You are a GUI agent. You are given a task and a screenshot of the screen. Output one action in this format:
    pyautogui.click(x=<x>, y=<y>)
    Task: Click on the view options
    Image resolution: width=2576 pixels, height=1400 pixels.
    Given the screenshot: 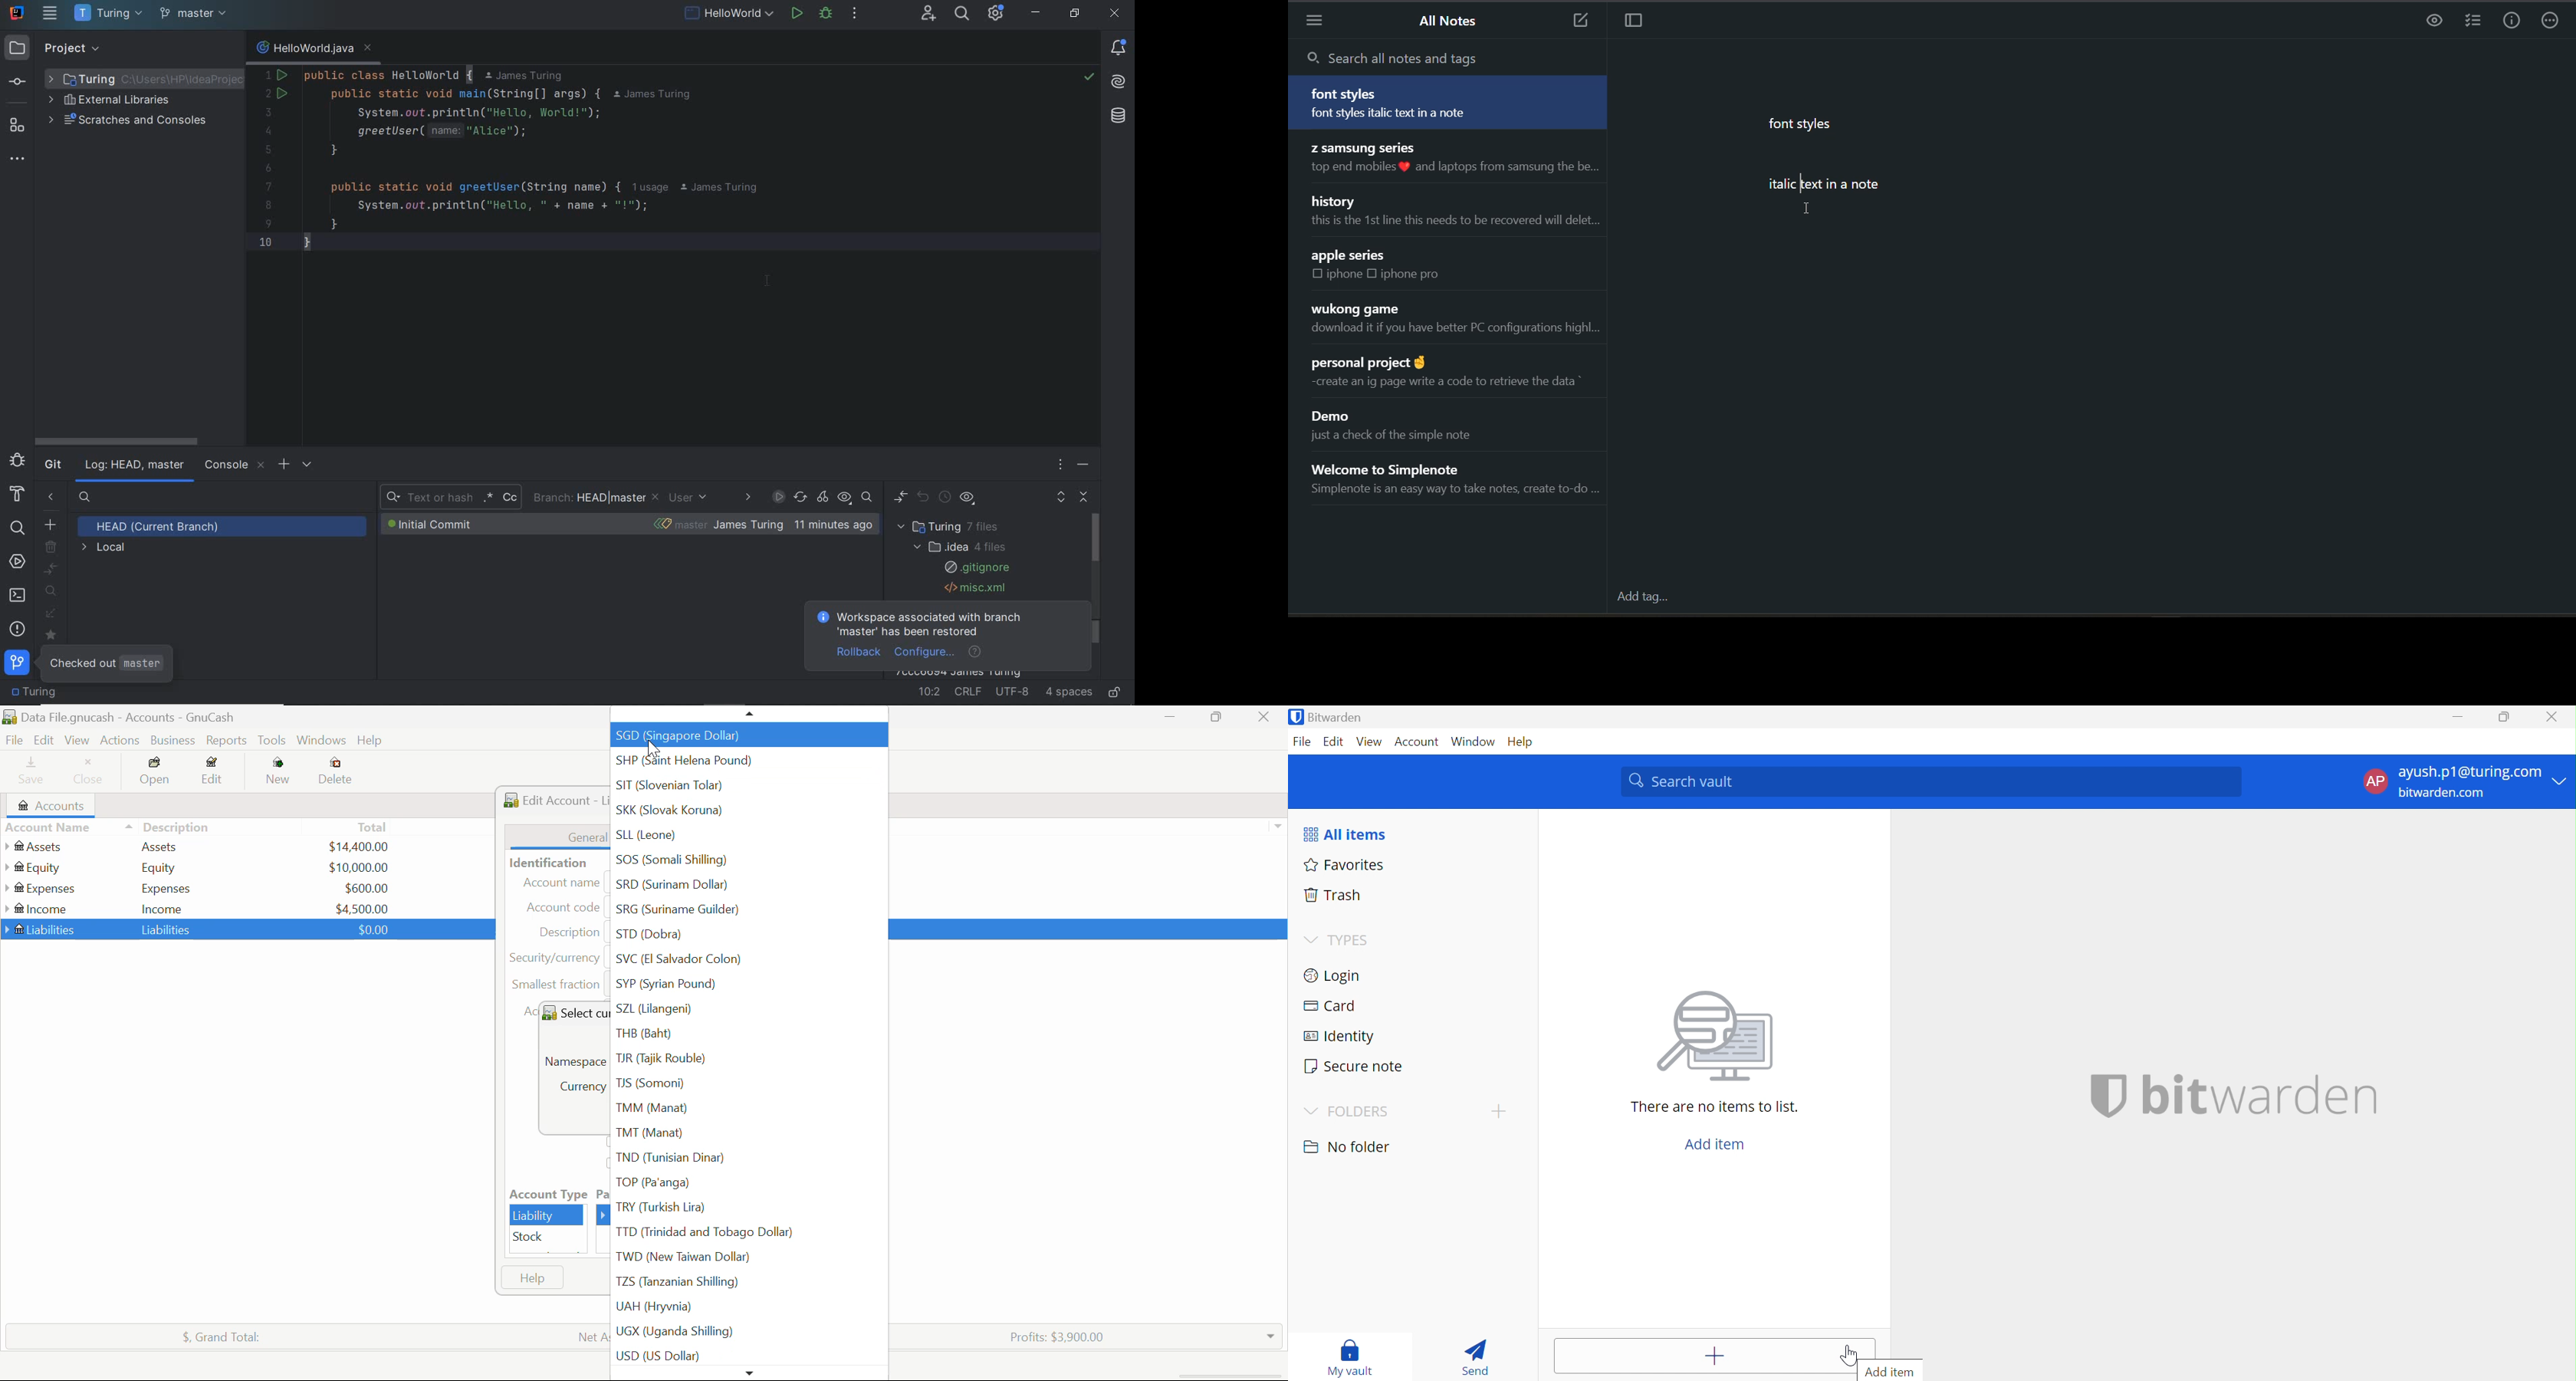 What is the action you would take?
    pyautogui.click(x=845, y=498)
    